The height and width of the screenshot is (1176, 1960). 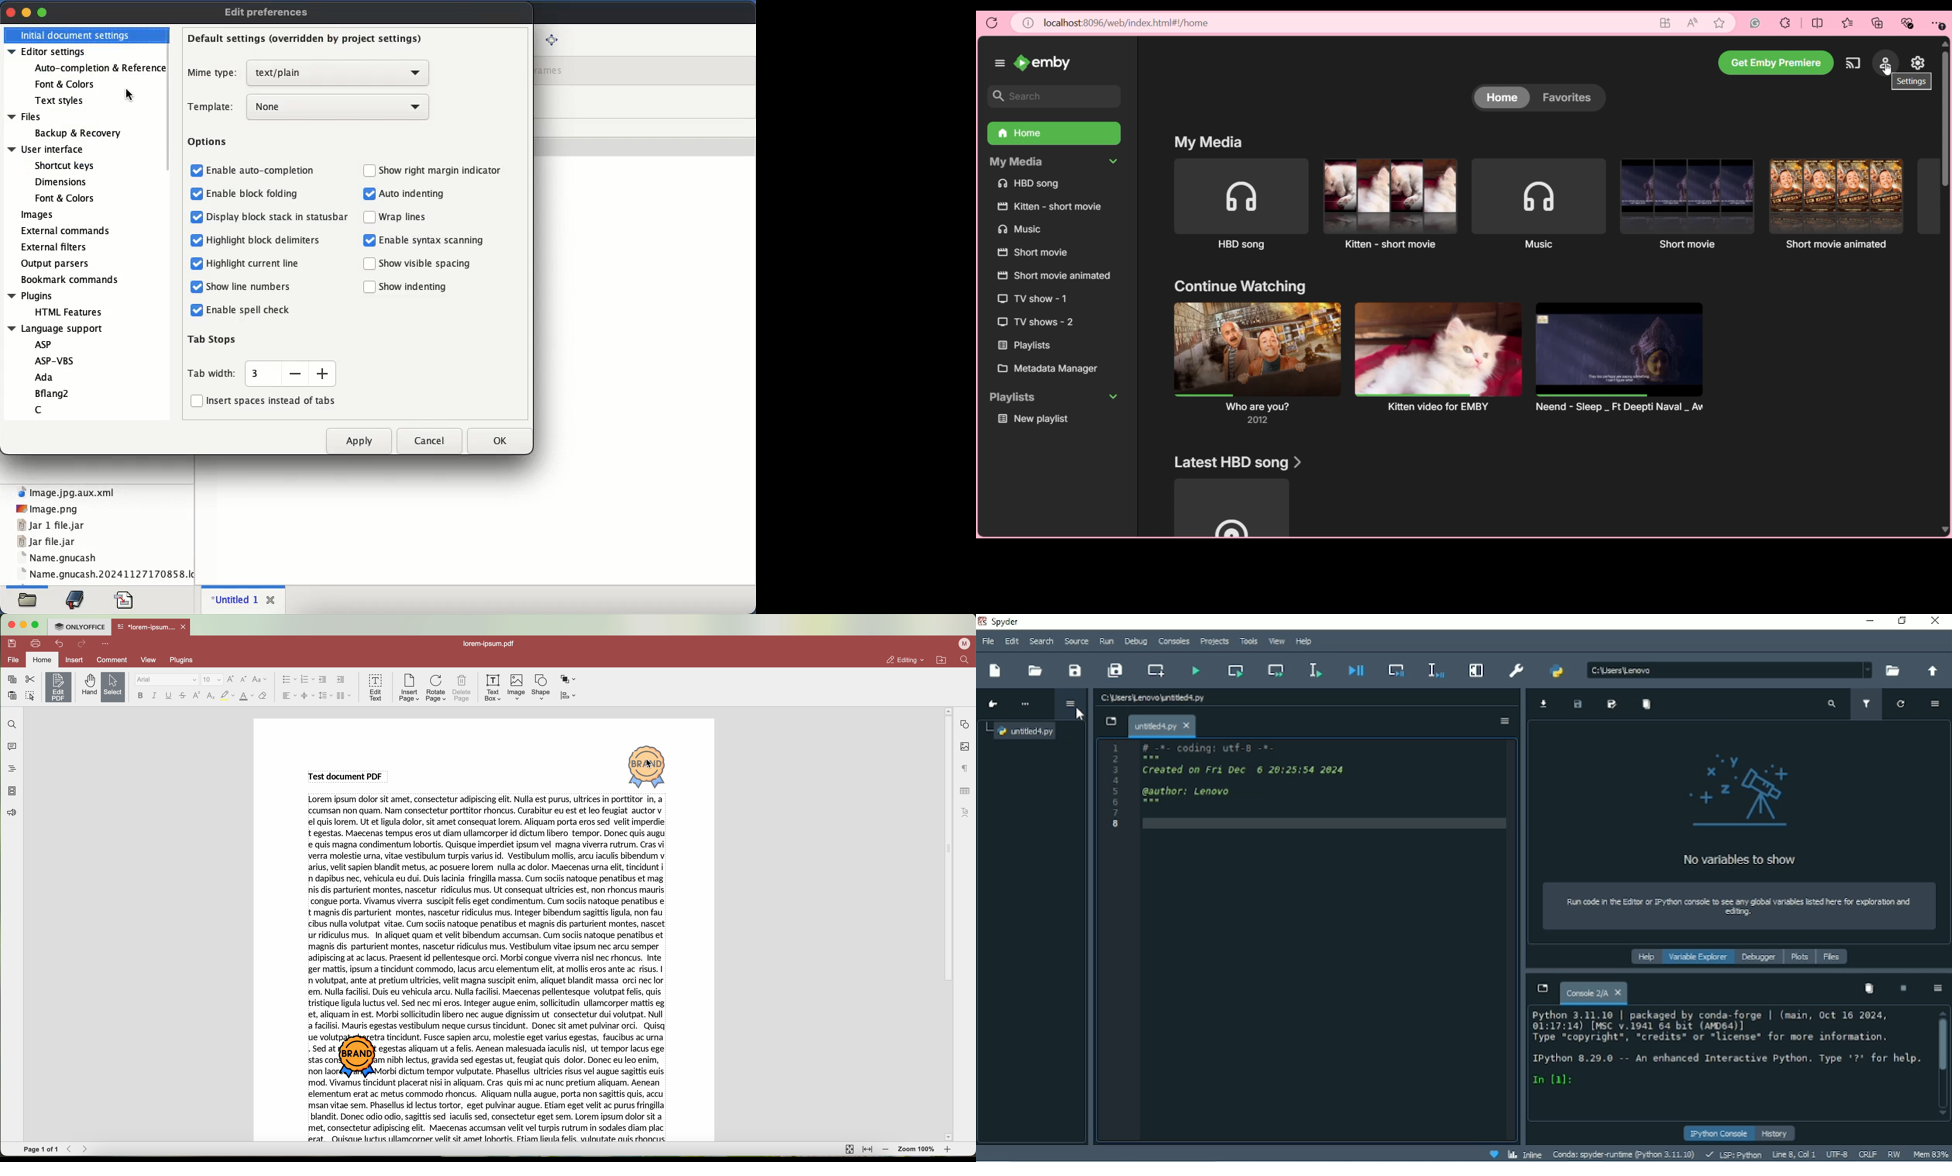 What do you see at coordinates (10, 643) in the screenshot?
I see `save` at bounding box center [10, 643].